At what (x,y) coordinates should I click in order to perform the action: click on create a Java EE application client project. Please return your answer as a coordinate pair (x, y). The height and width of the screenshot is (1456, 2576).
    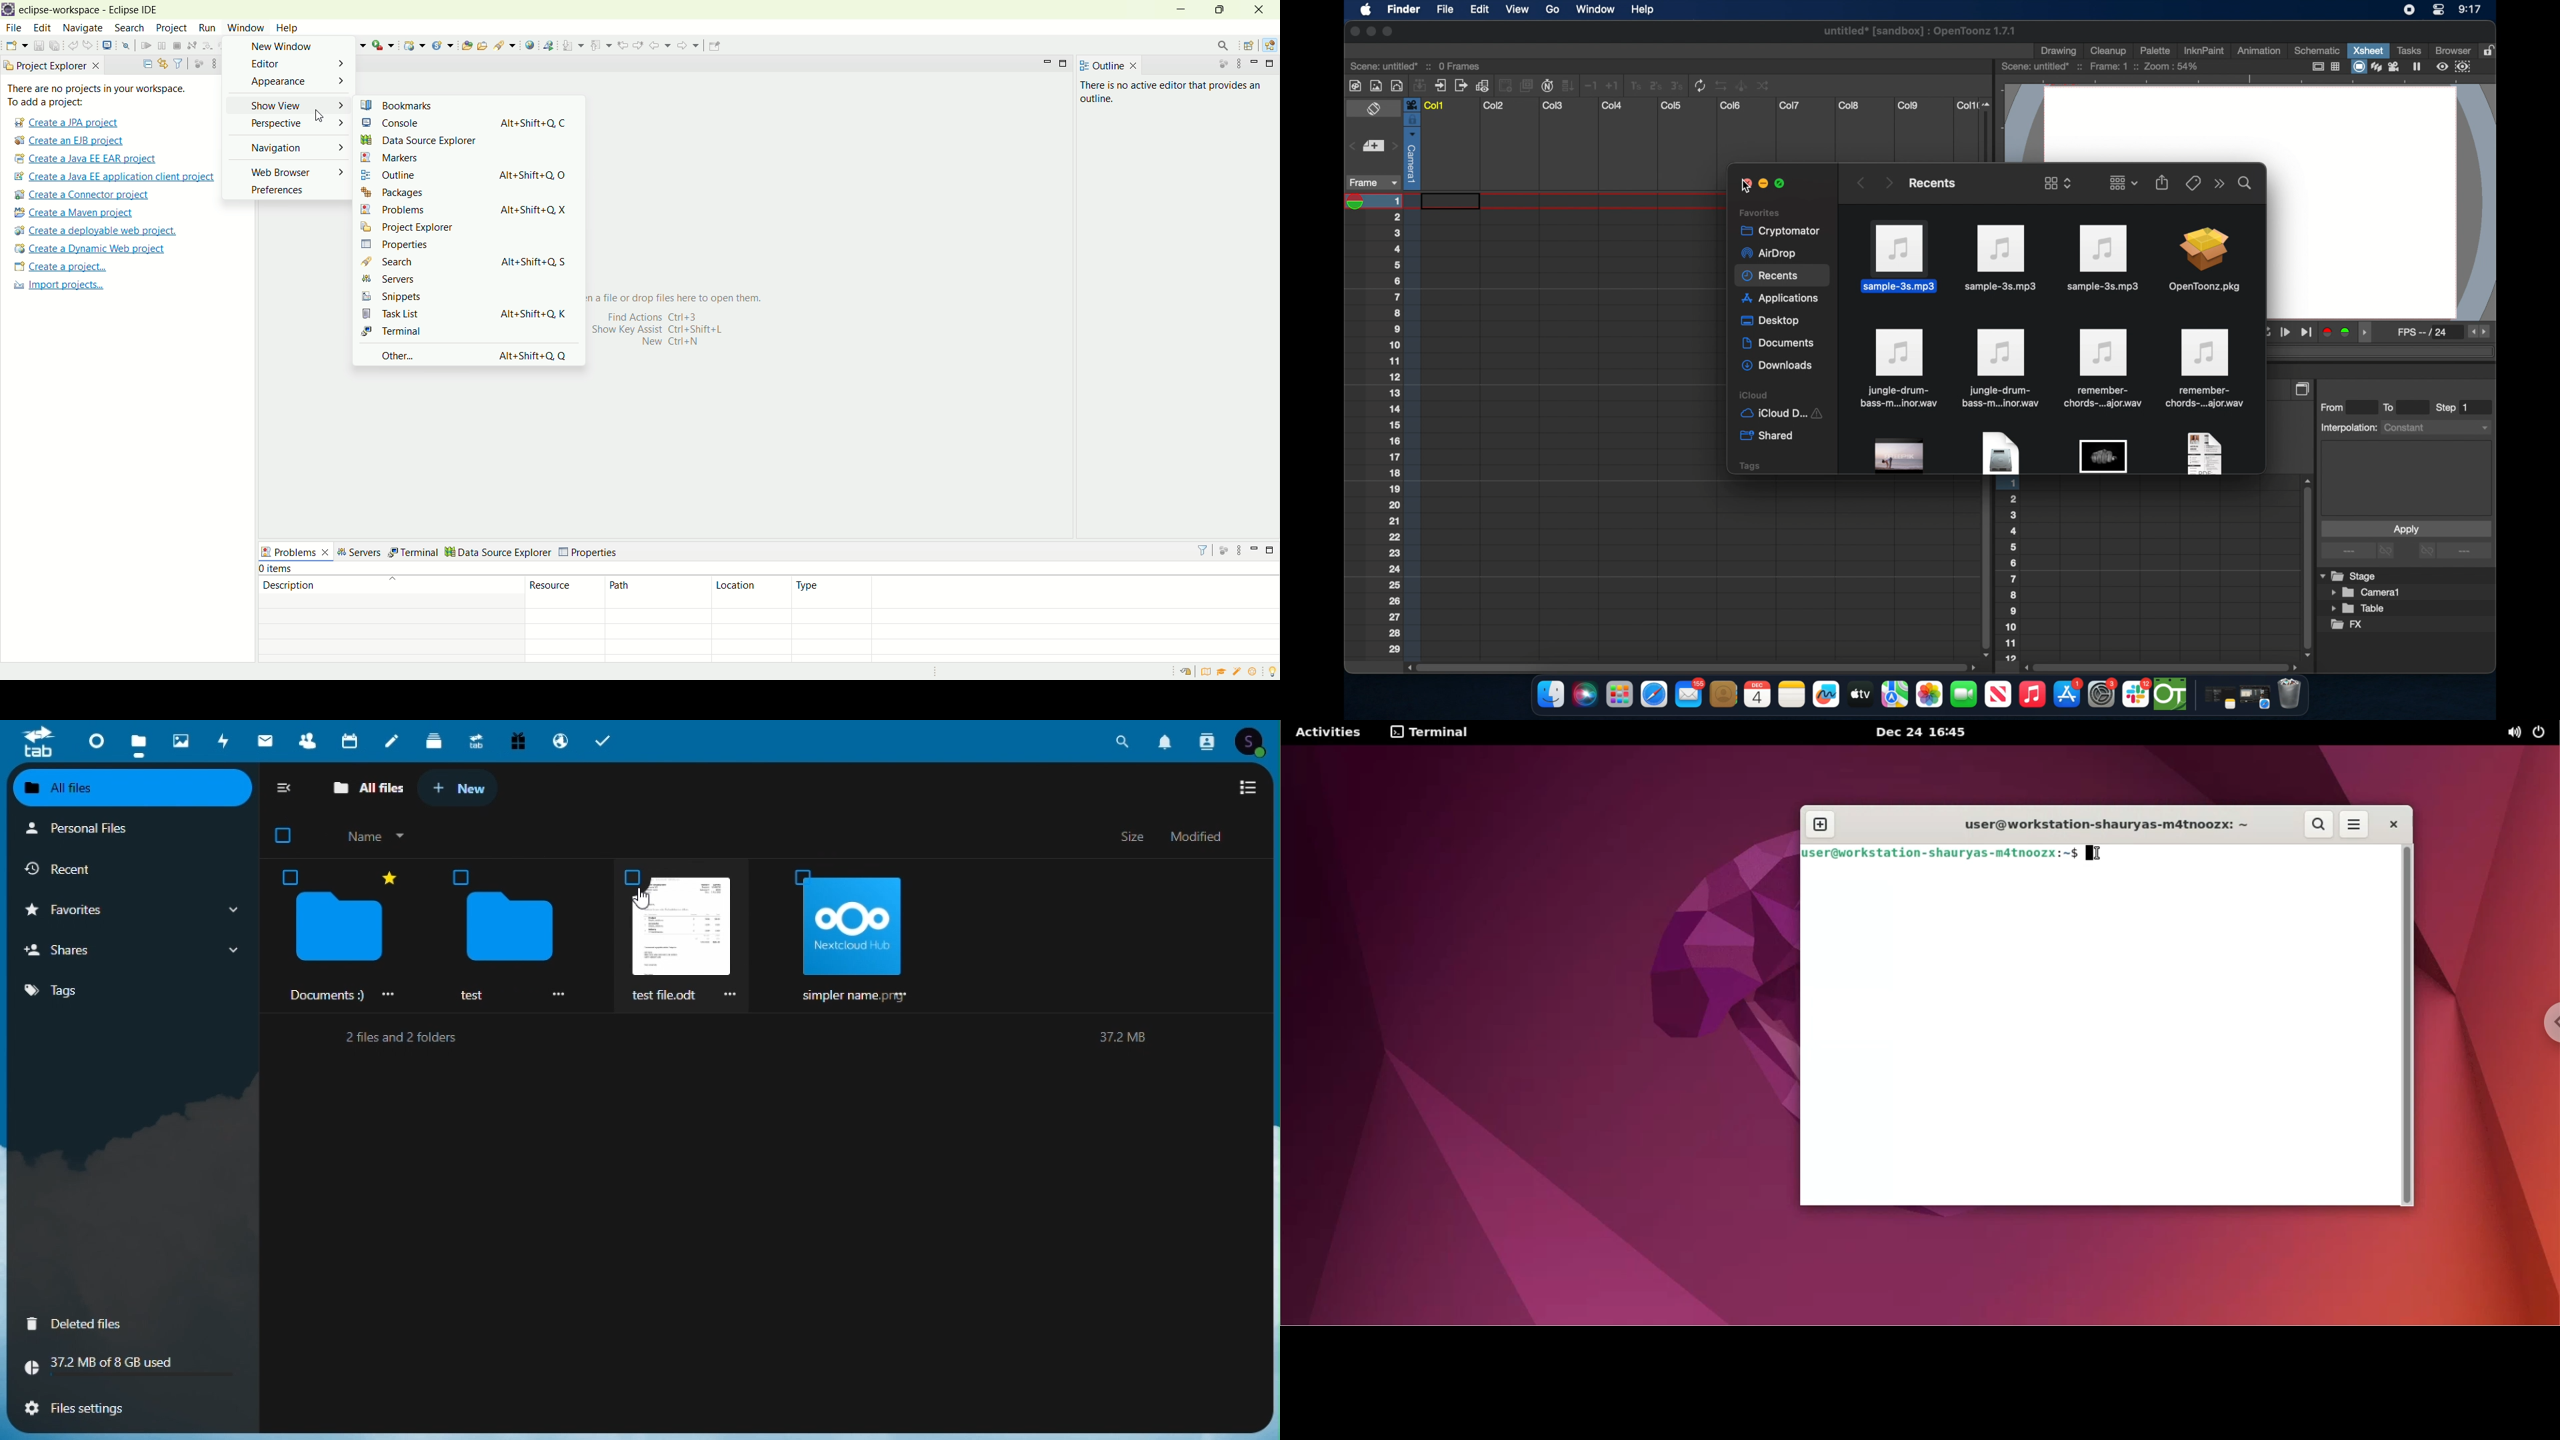
    Looking at the image, I should click on (115, 177).